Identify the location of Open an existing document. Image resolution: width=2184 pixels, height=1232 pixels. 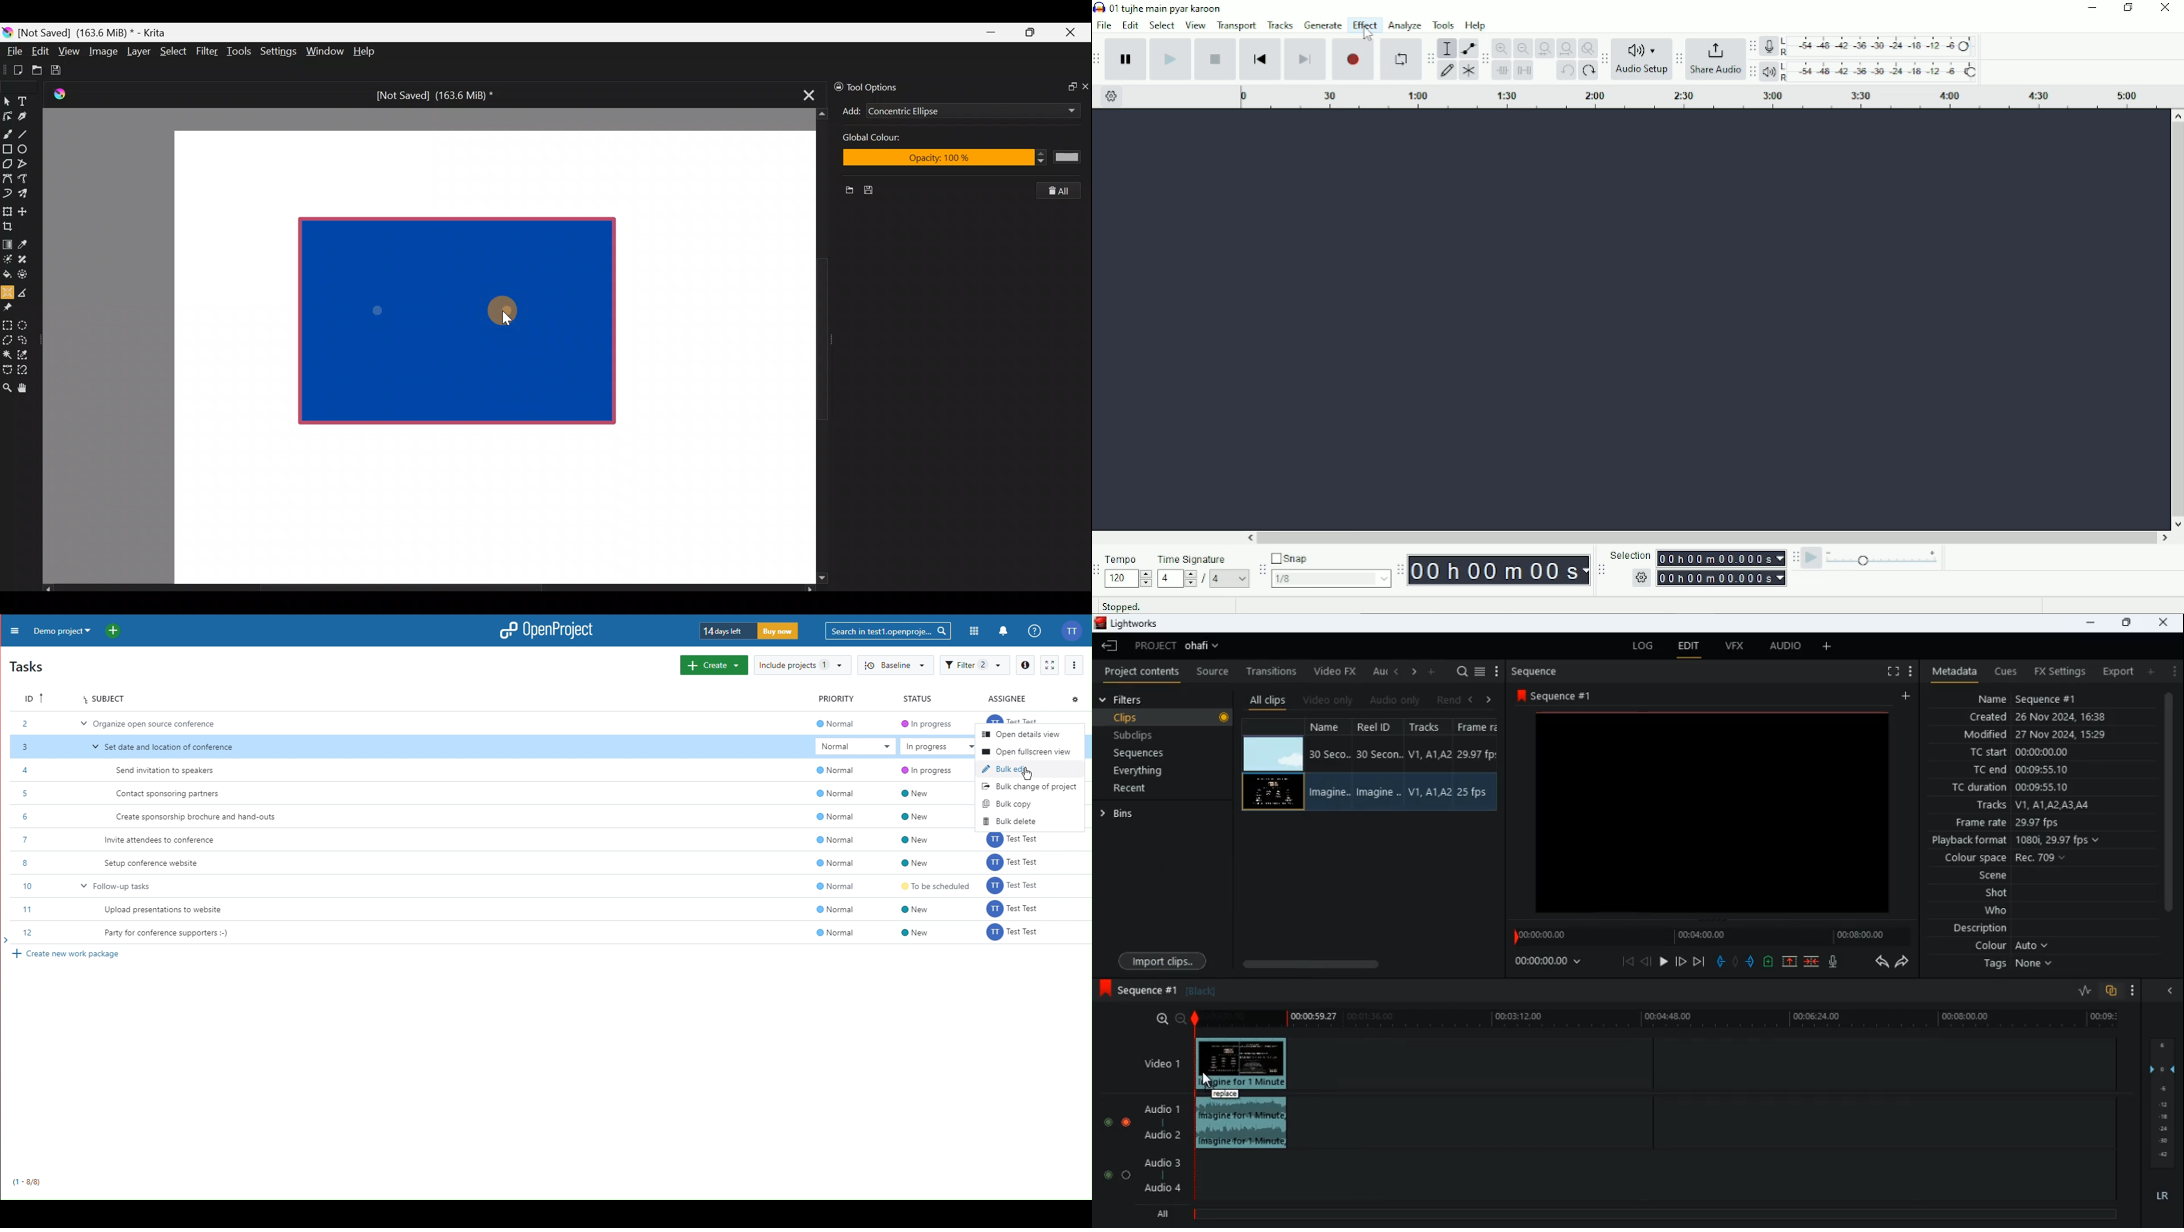
(38, 72).